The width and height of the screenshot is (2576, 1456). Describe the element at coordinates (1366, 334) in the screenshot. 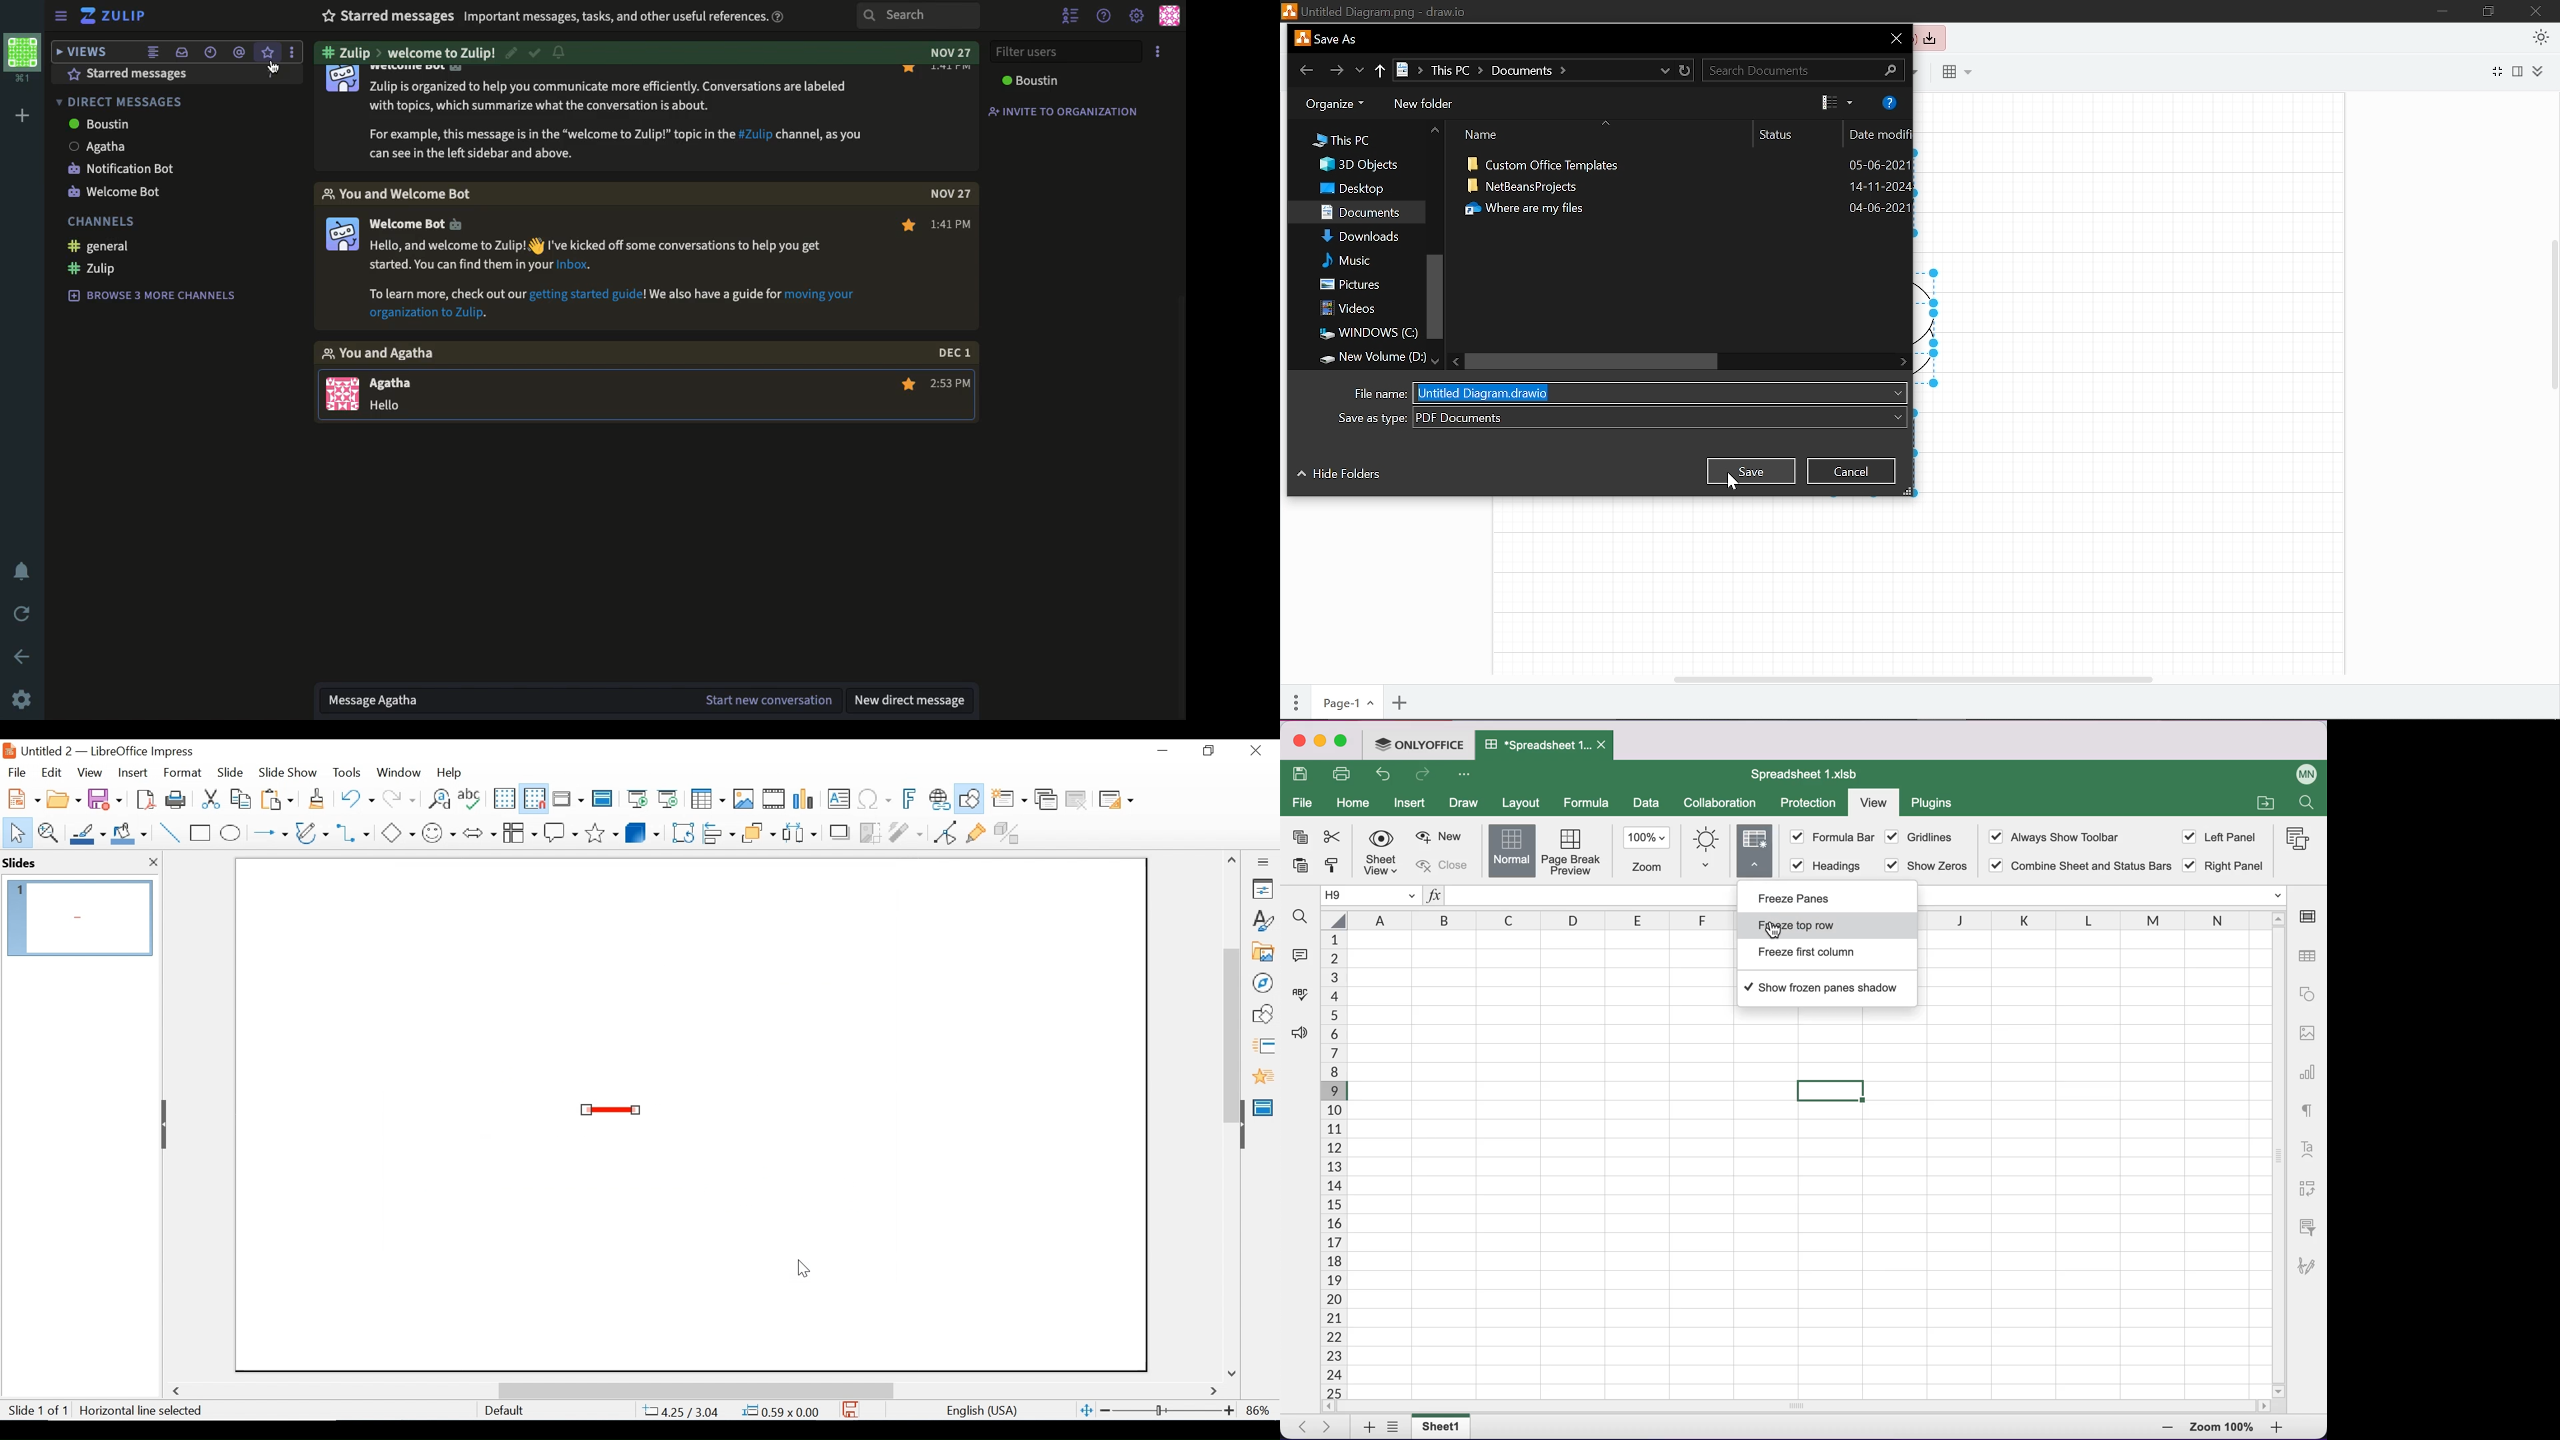

I see `WINDOWS(C:)` at that location.